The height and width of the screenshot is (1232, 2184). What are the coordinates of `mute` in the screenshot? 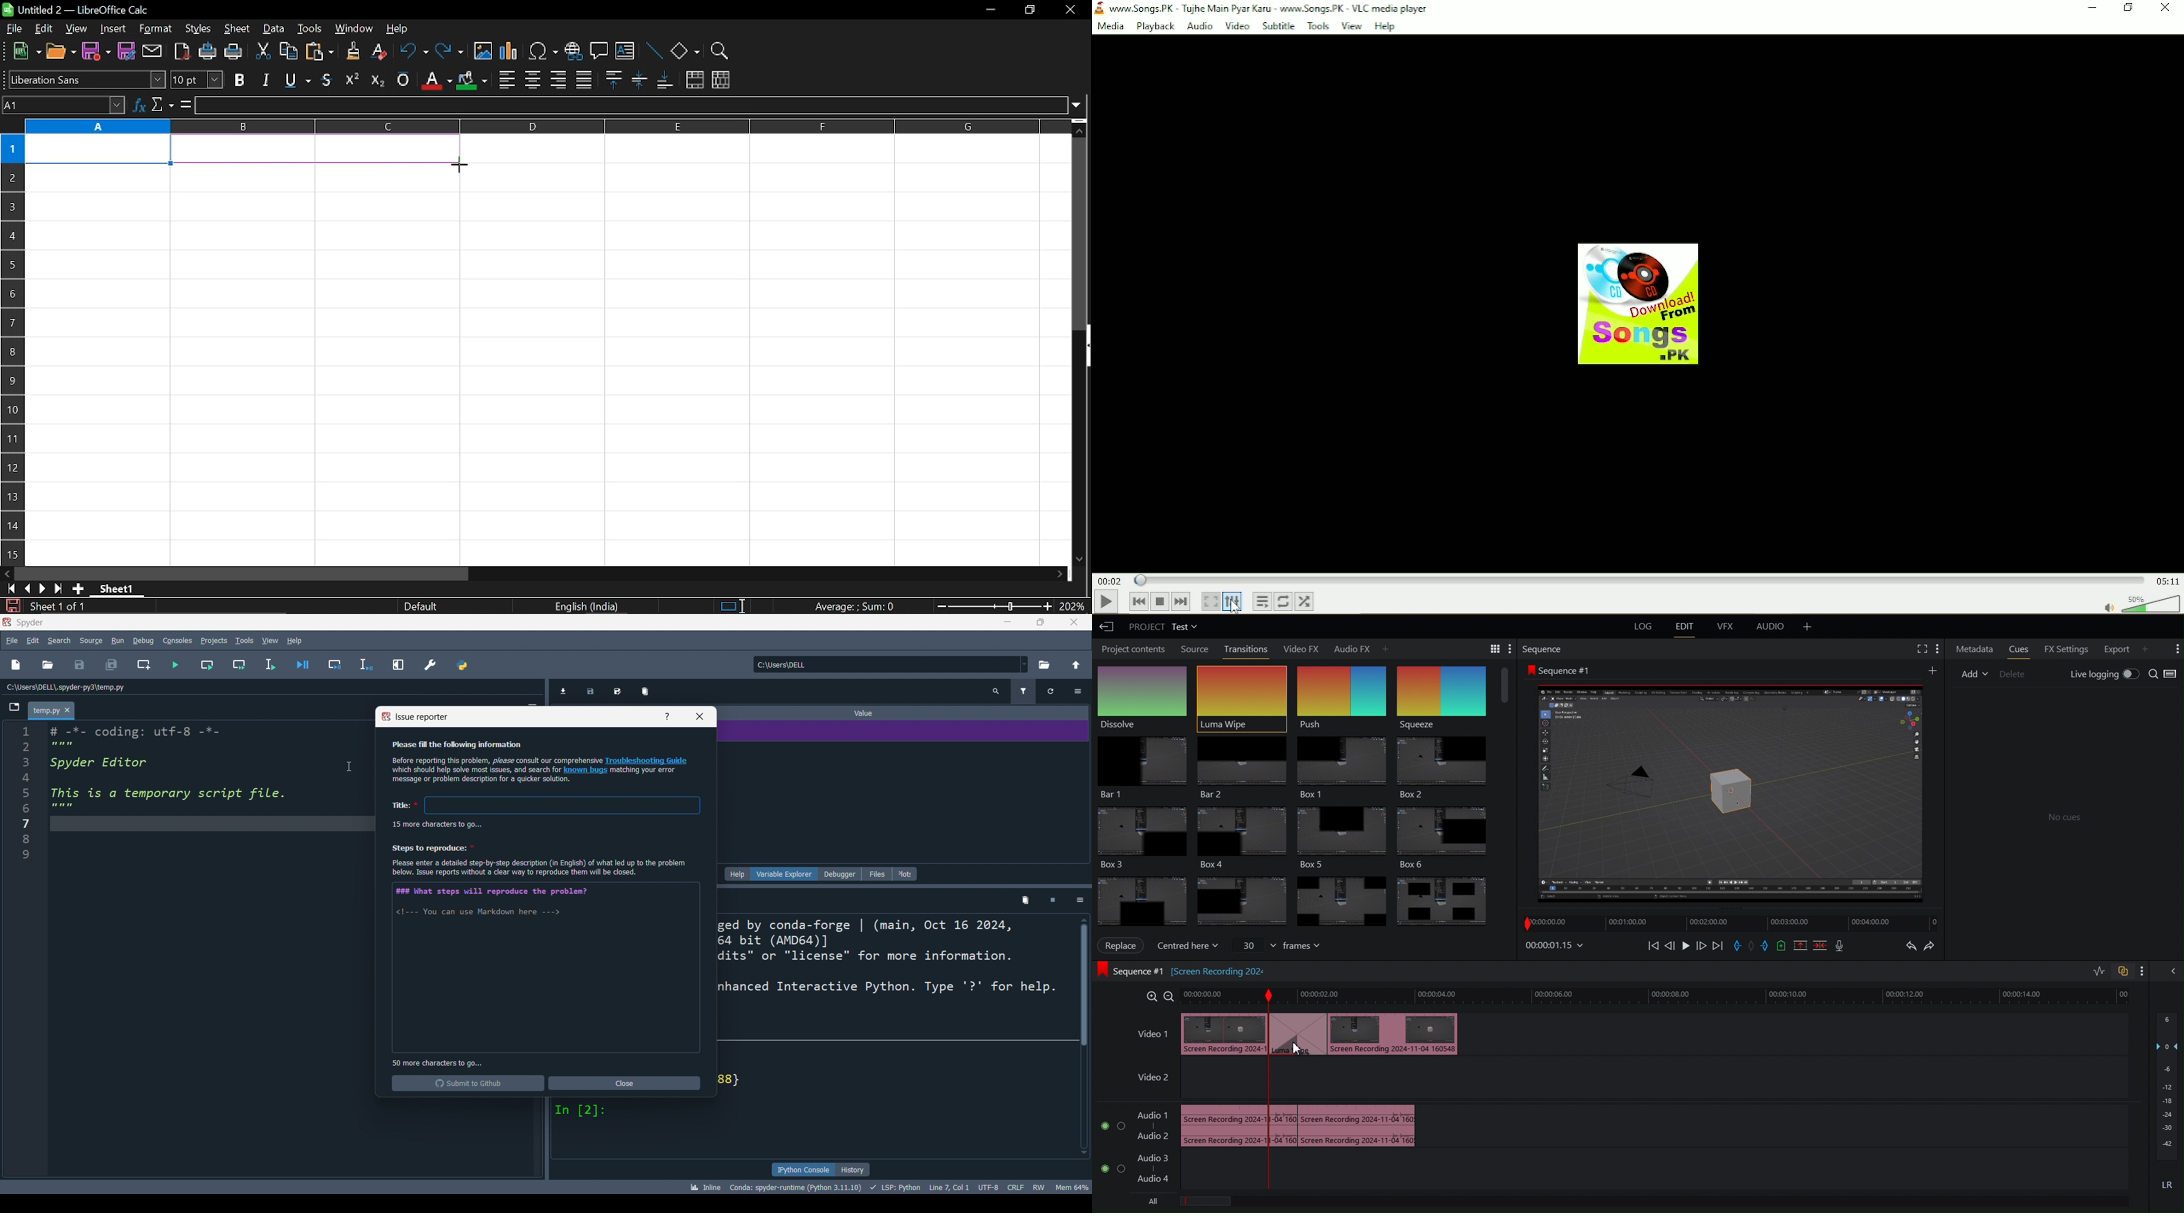 It's located at (2108, 607).